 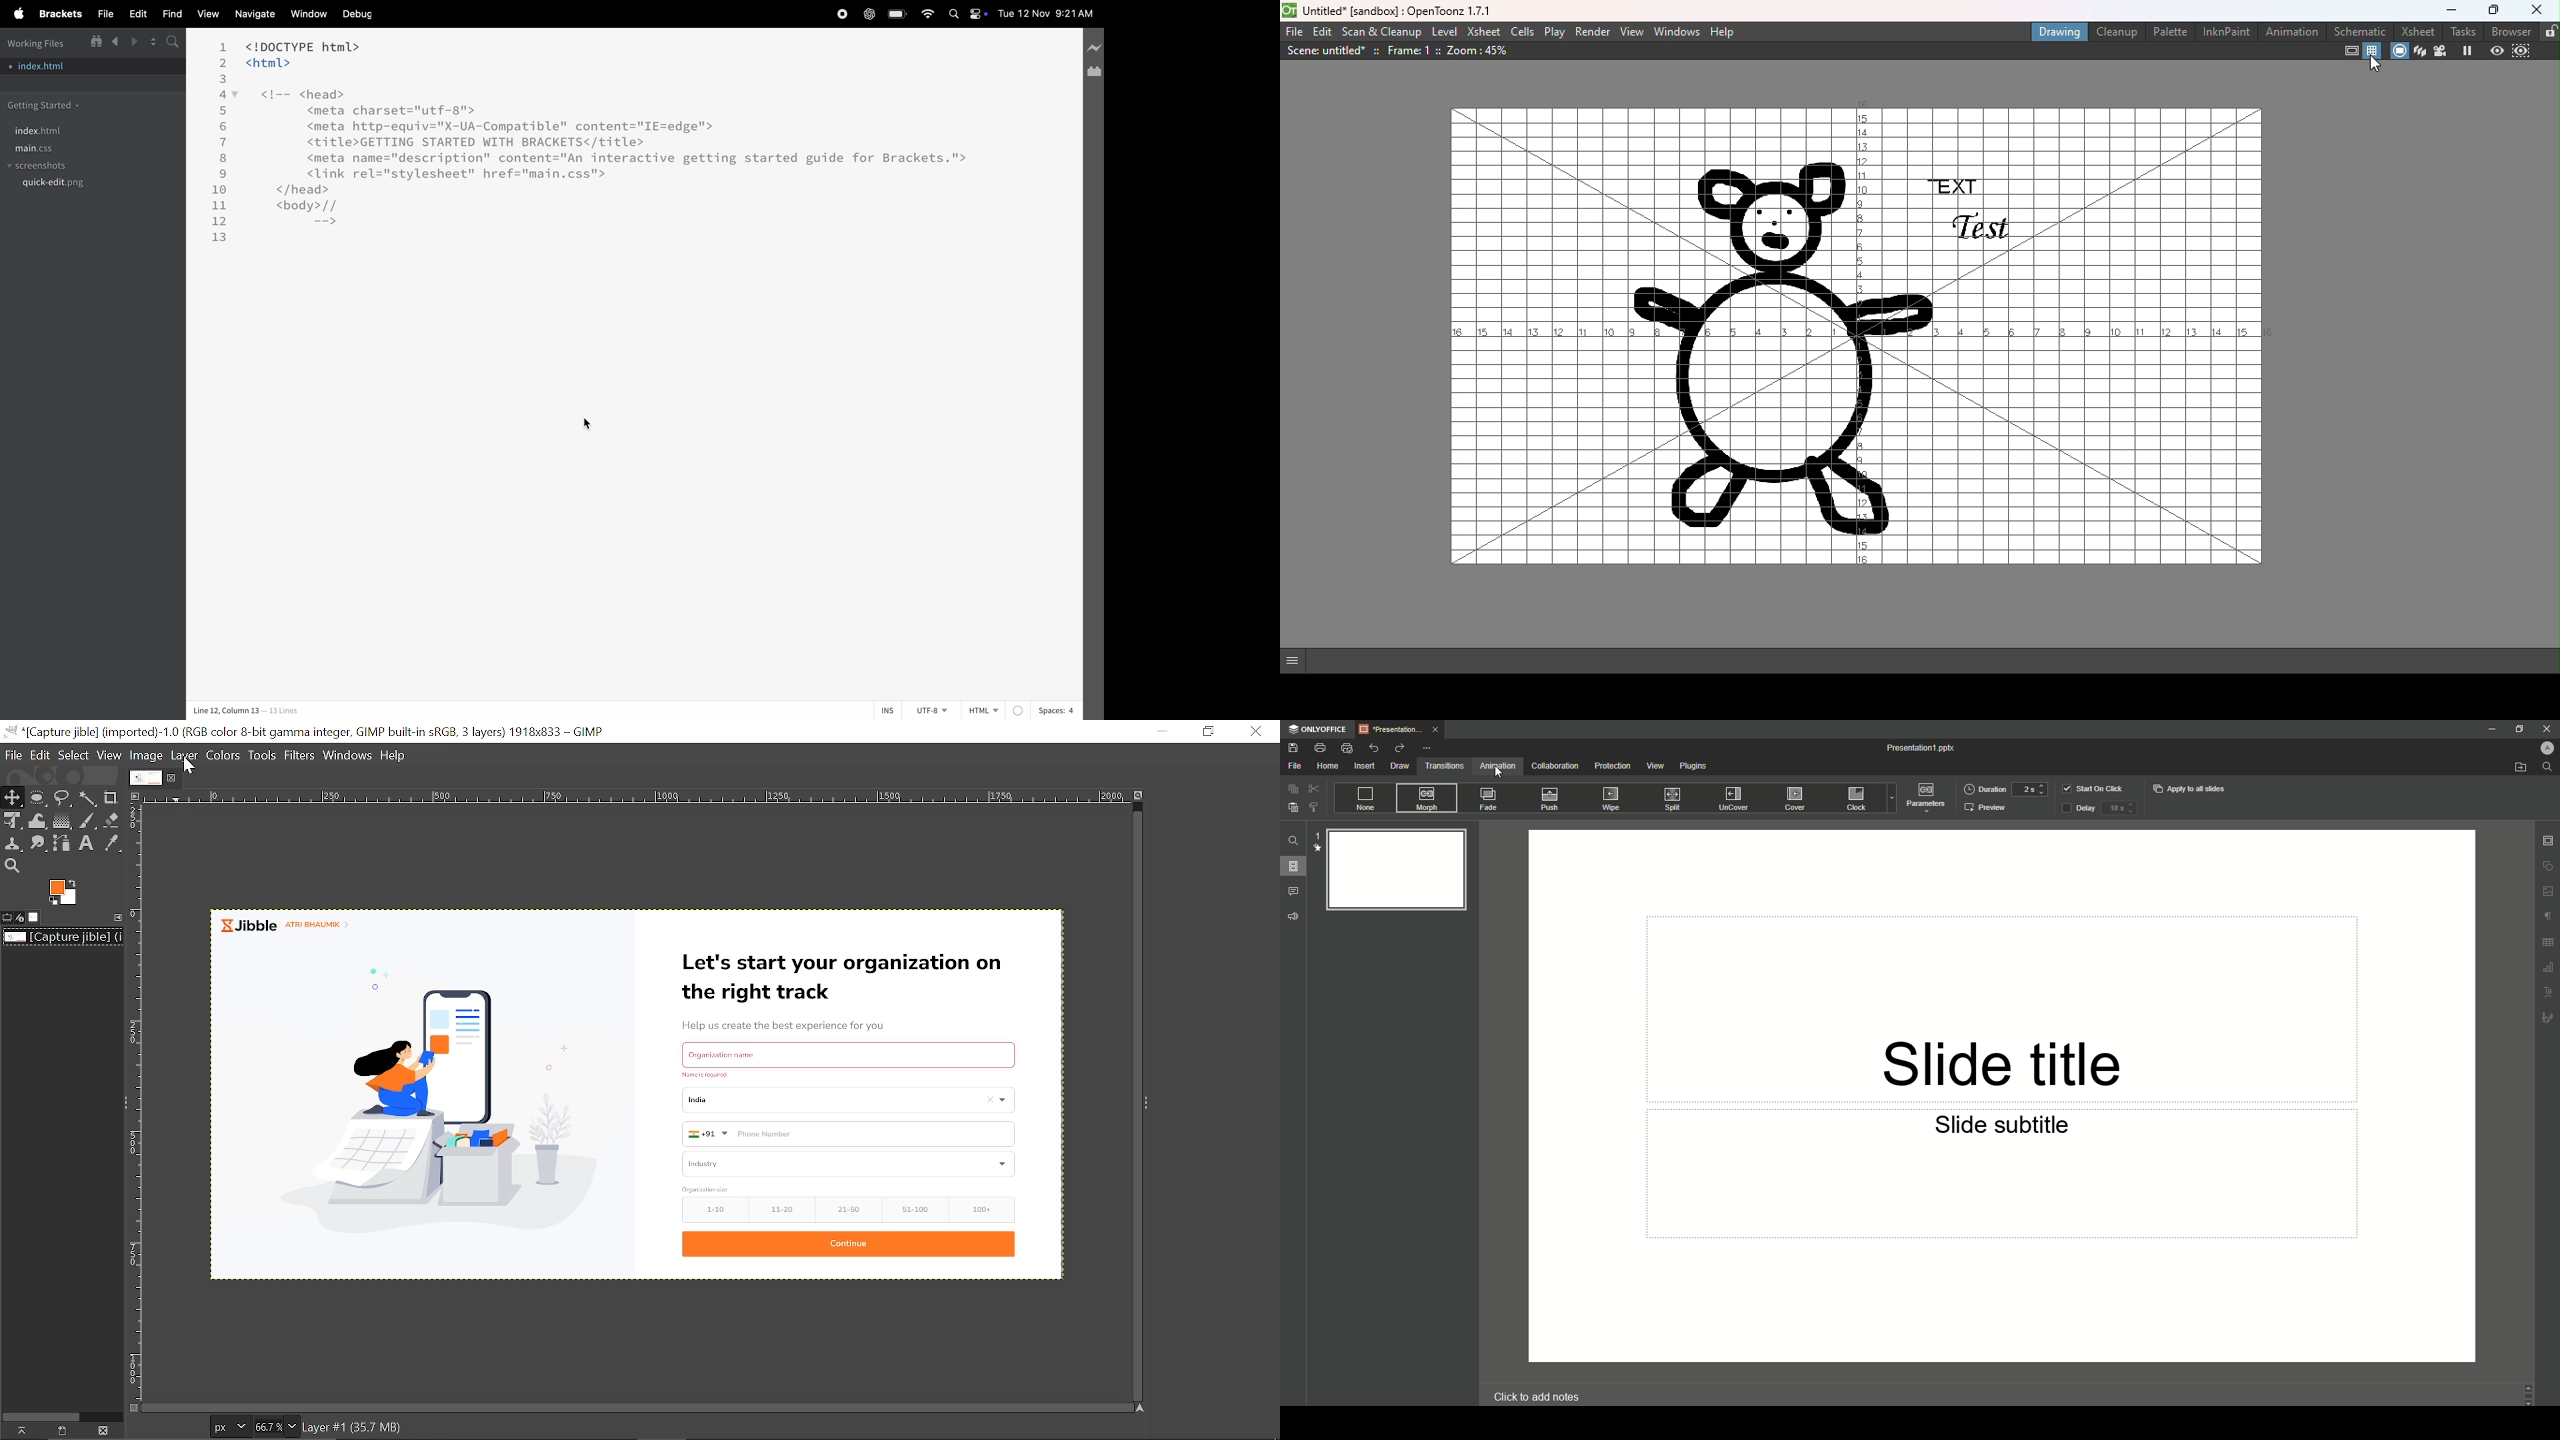 I want to click on getting started, so click(x=51, y=105).